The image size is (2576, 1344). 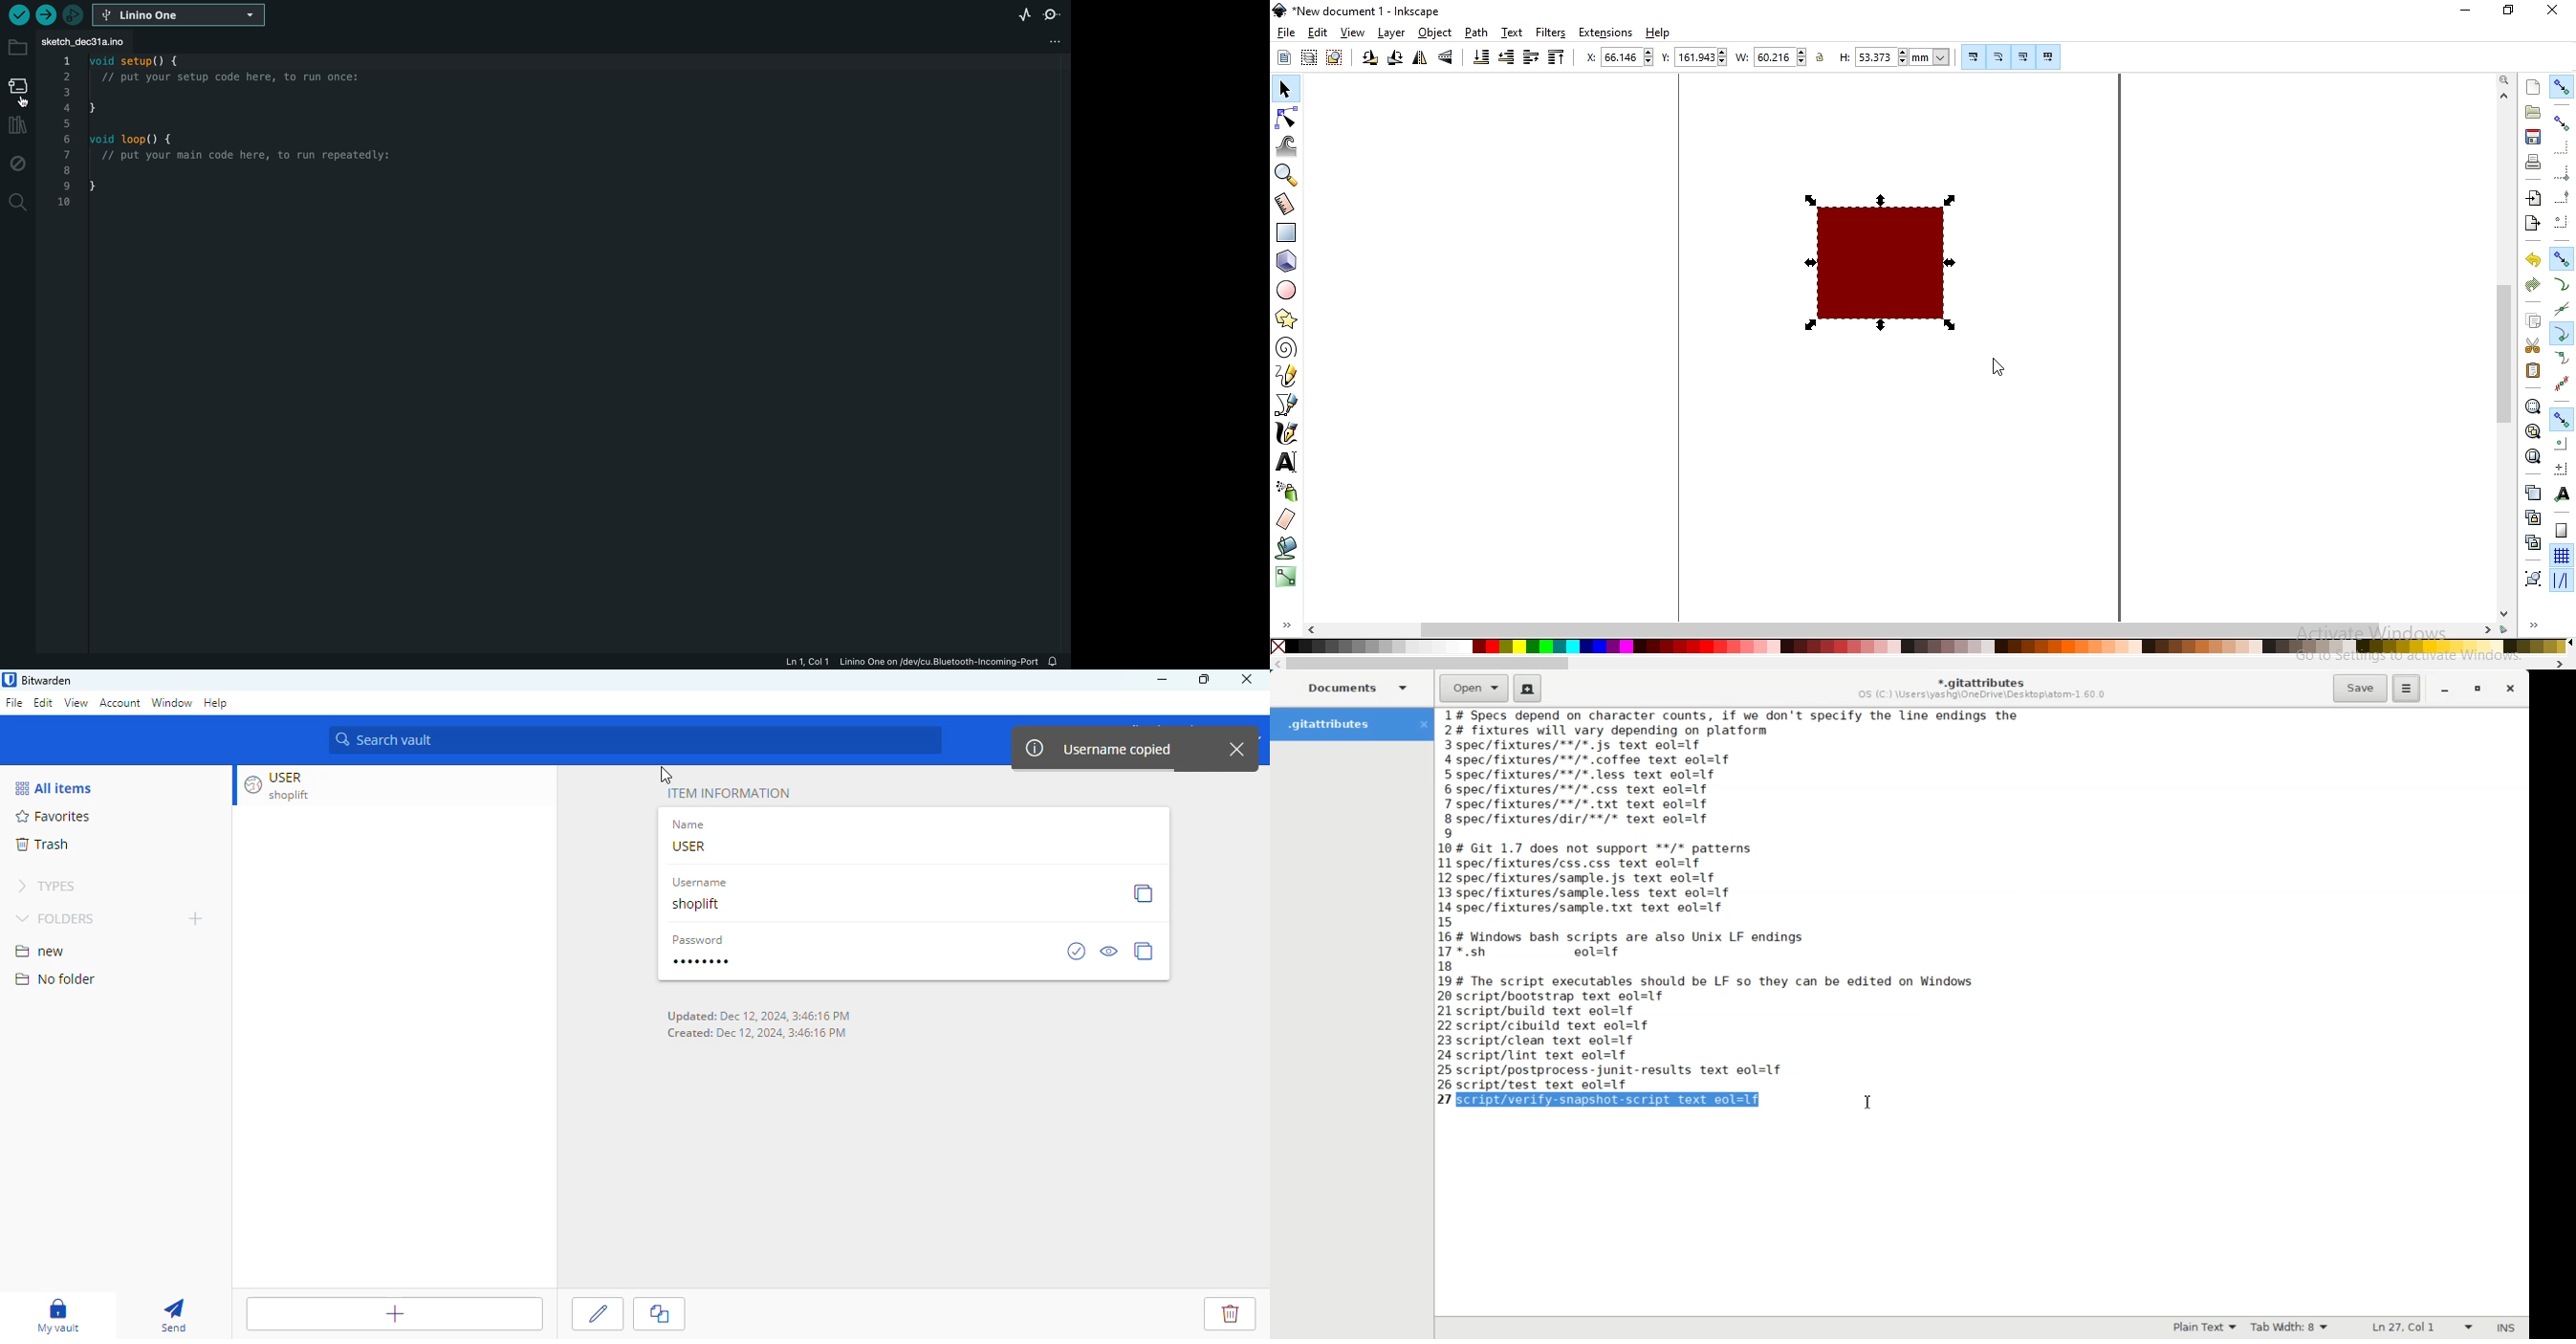 What do you see at coordinates (1868, 1101) in the screenshot?
I see `Text Cursor` at bounding box center [1868, 1101].